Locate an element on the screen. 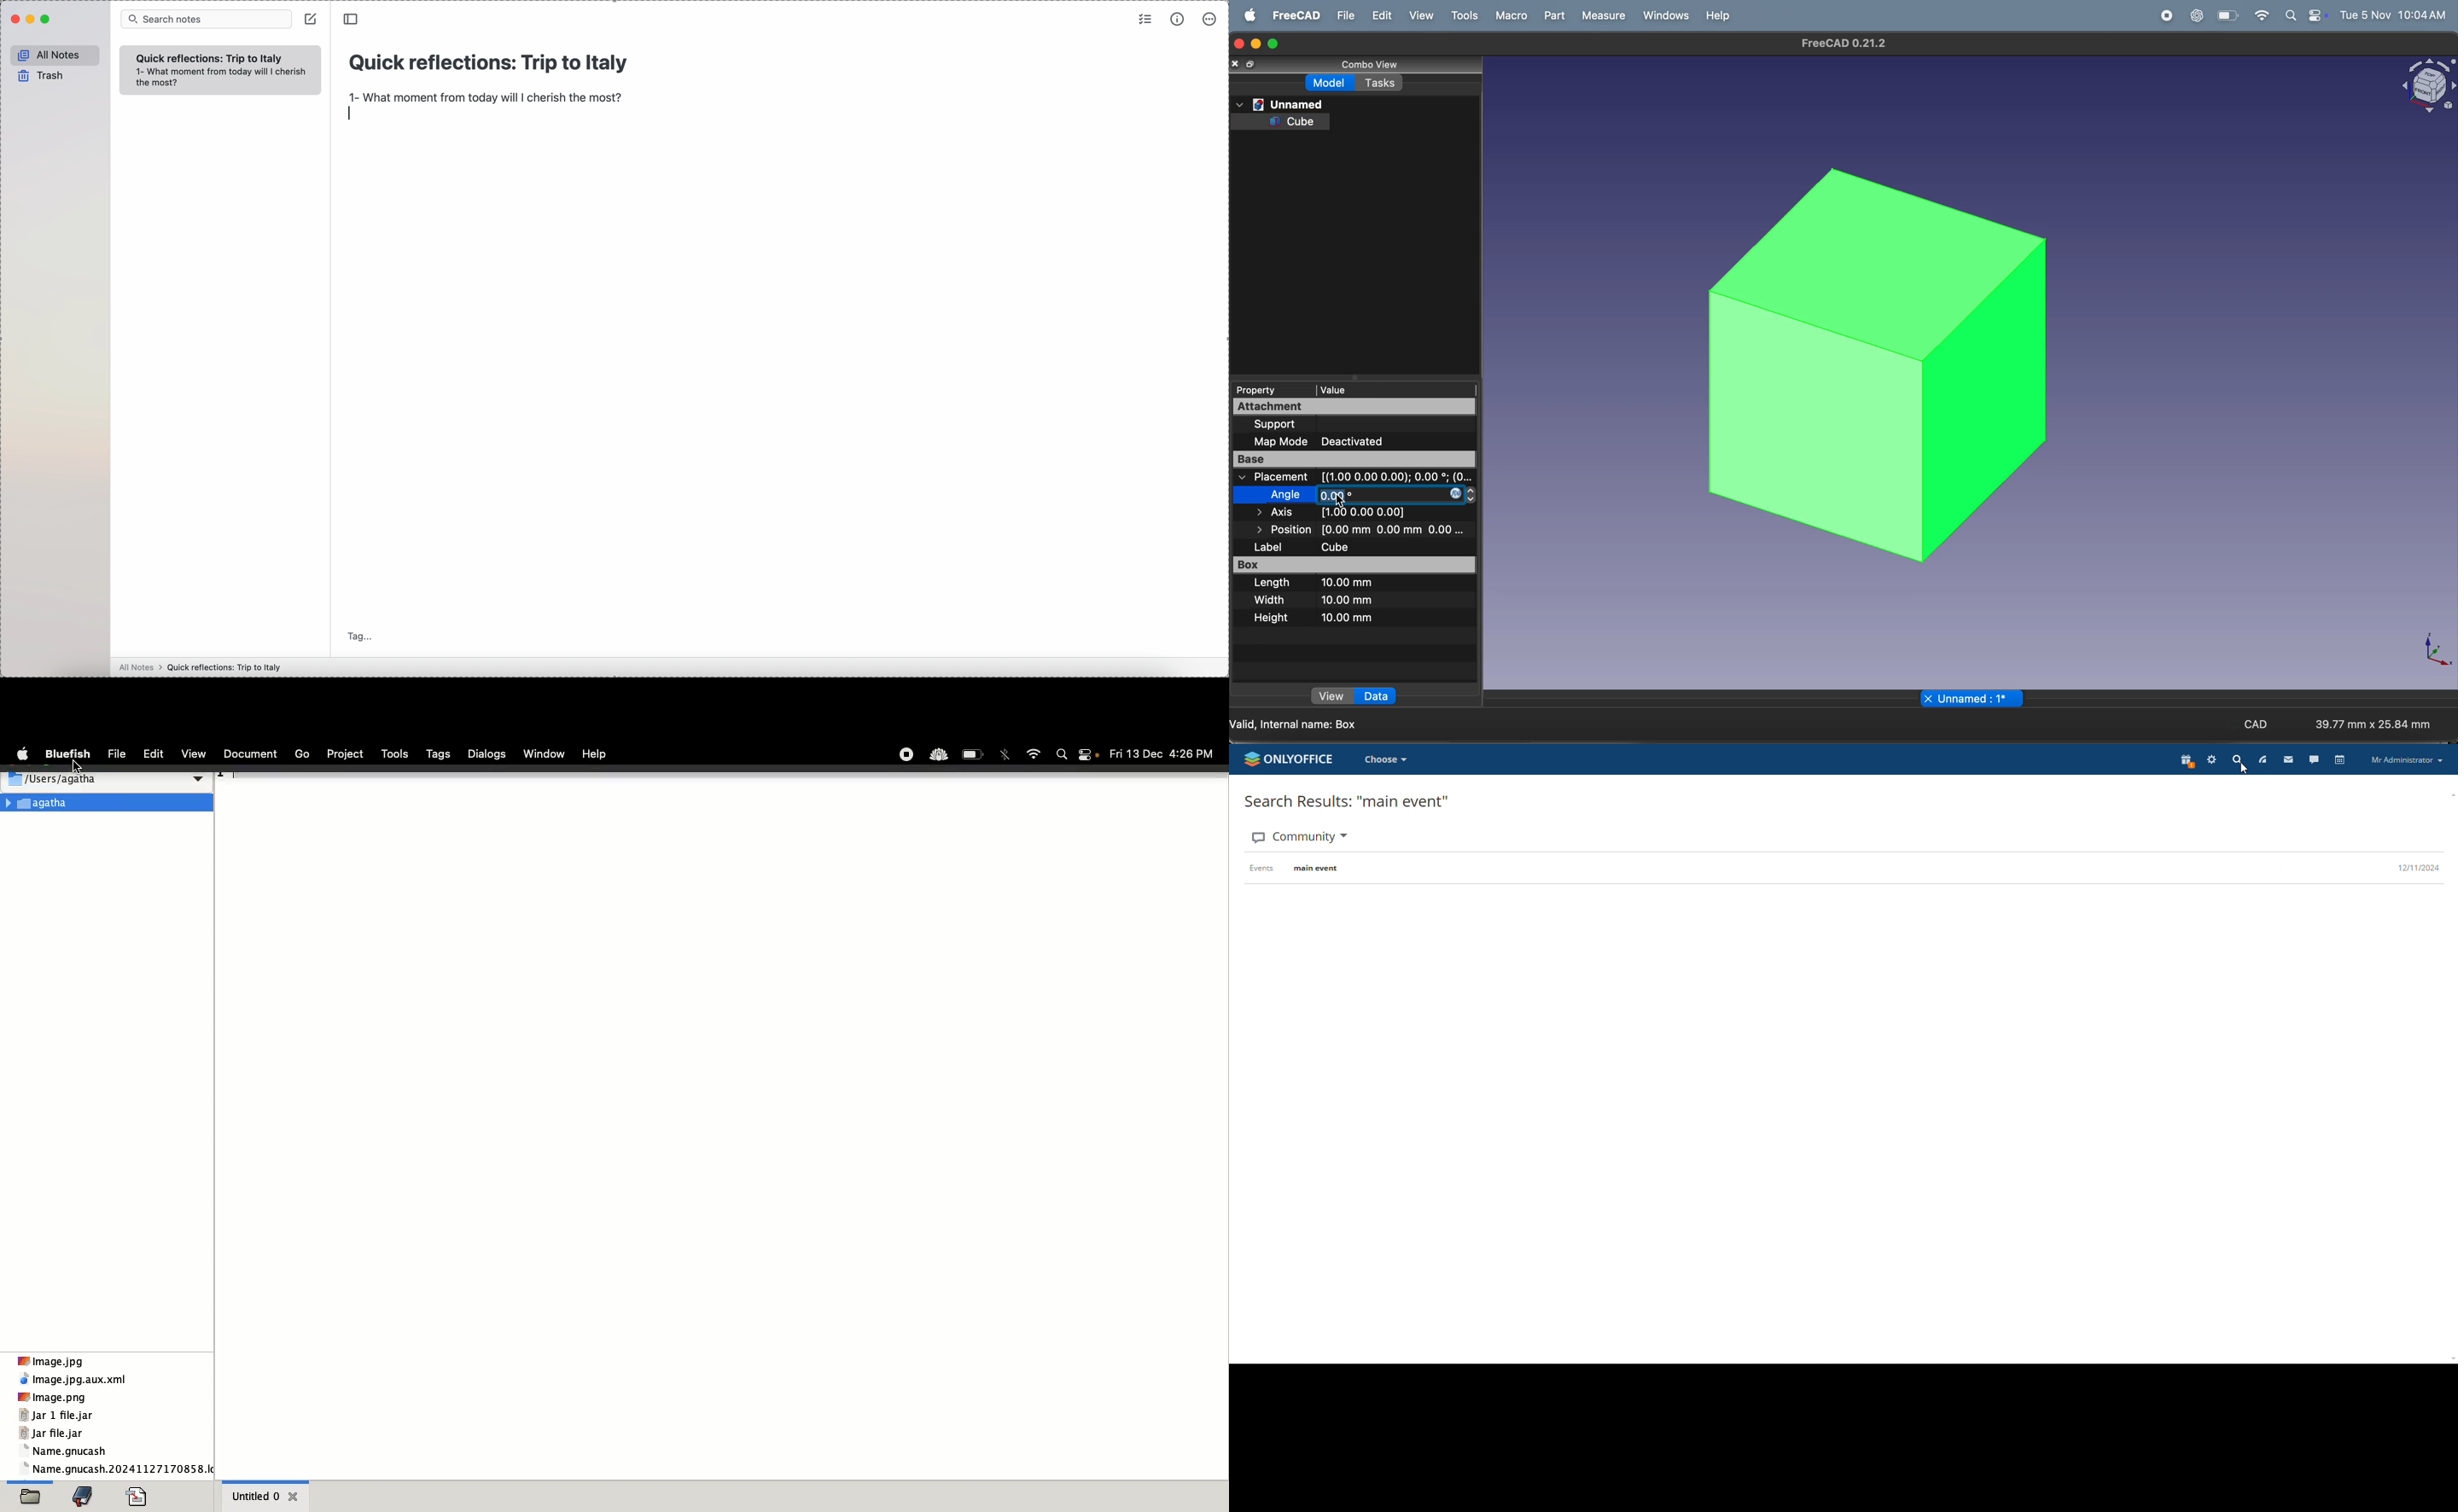 This screenshot has width=2464, height=1512. file is located at coordinates (1340, 16).